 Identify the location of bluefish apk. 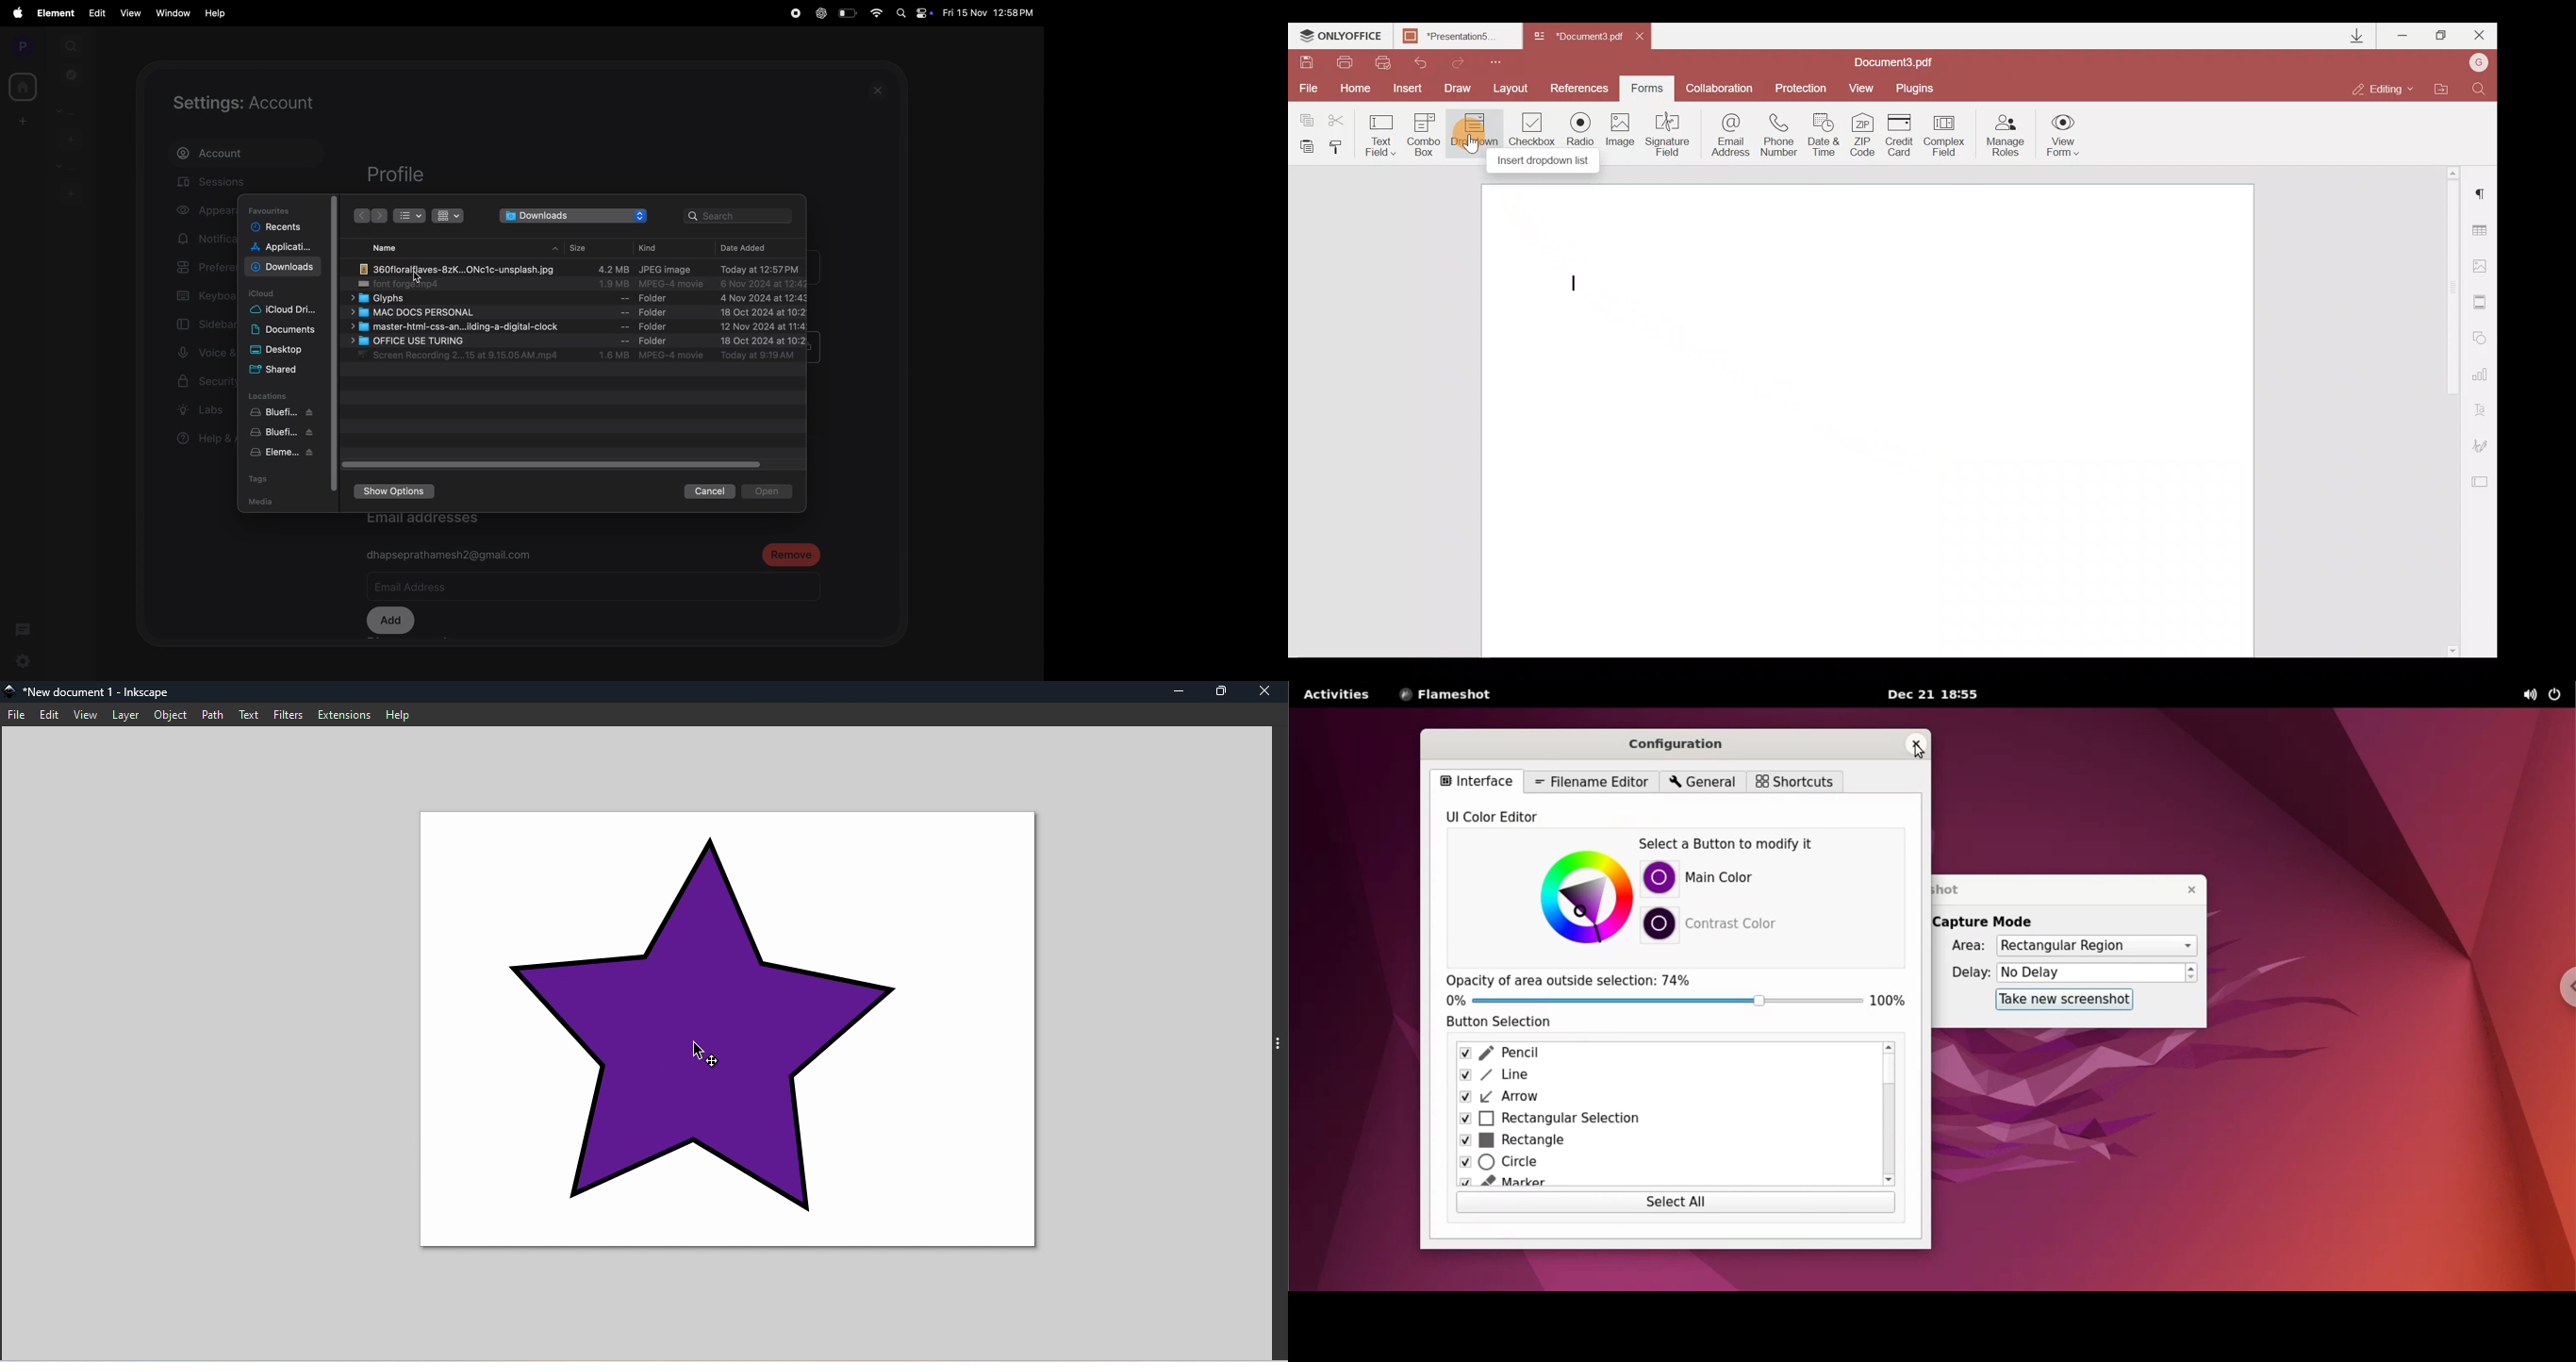
(283, 433).